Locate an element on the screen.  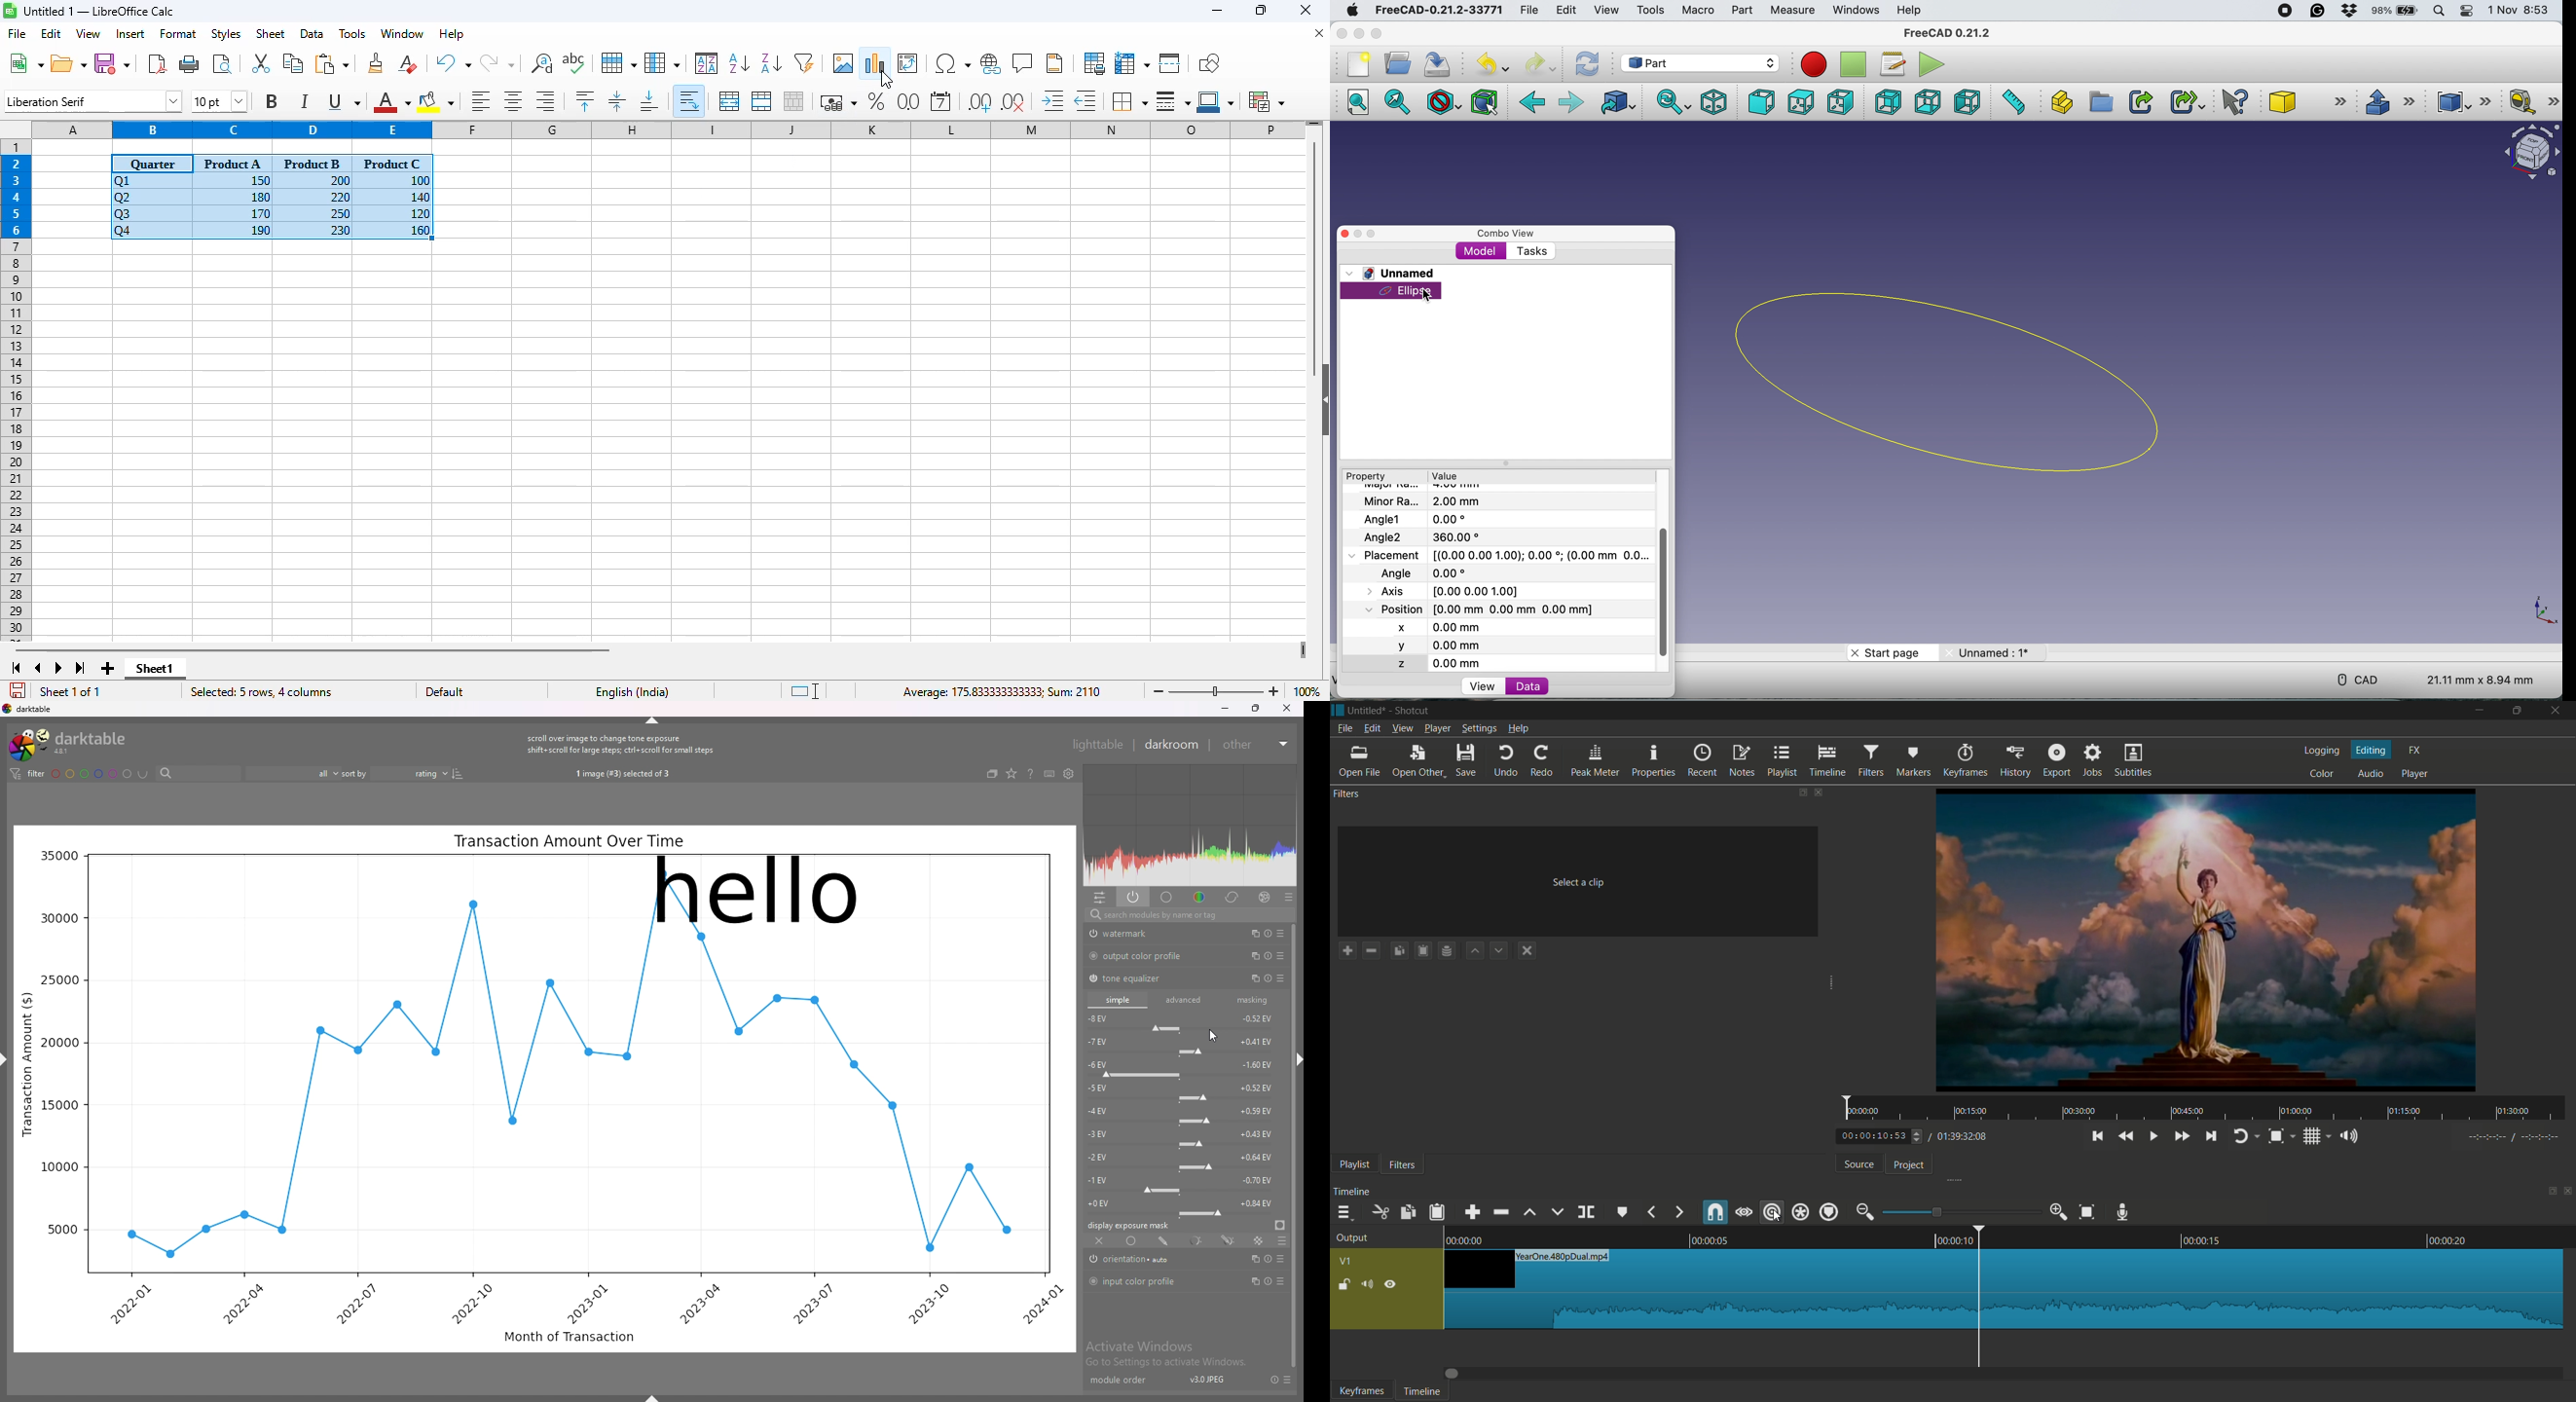
markers is located at coordinates (1913, 760).